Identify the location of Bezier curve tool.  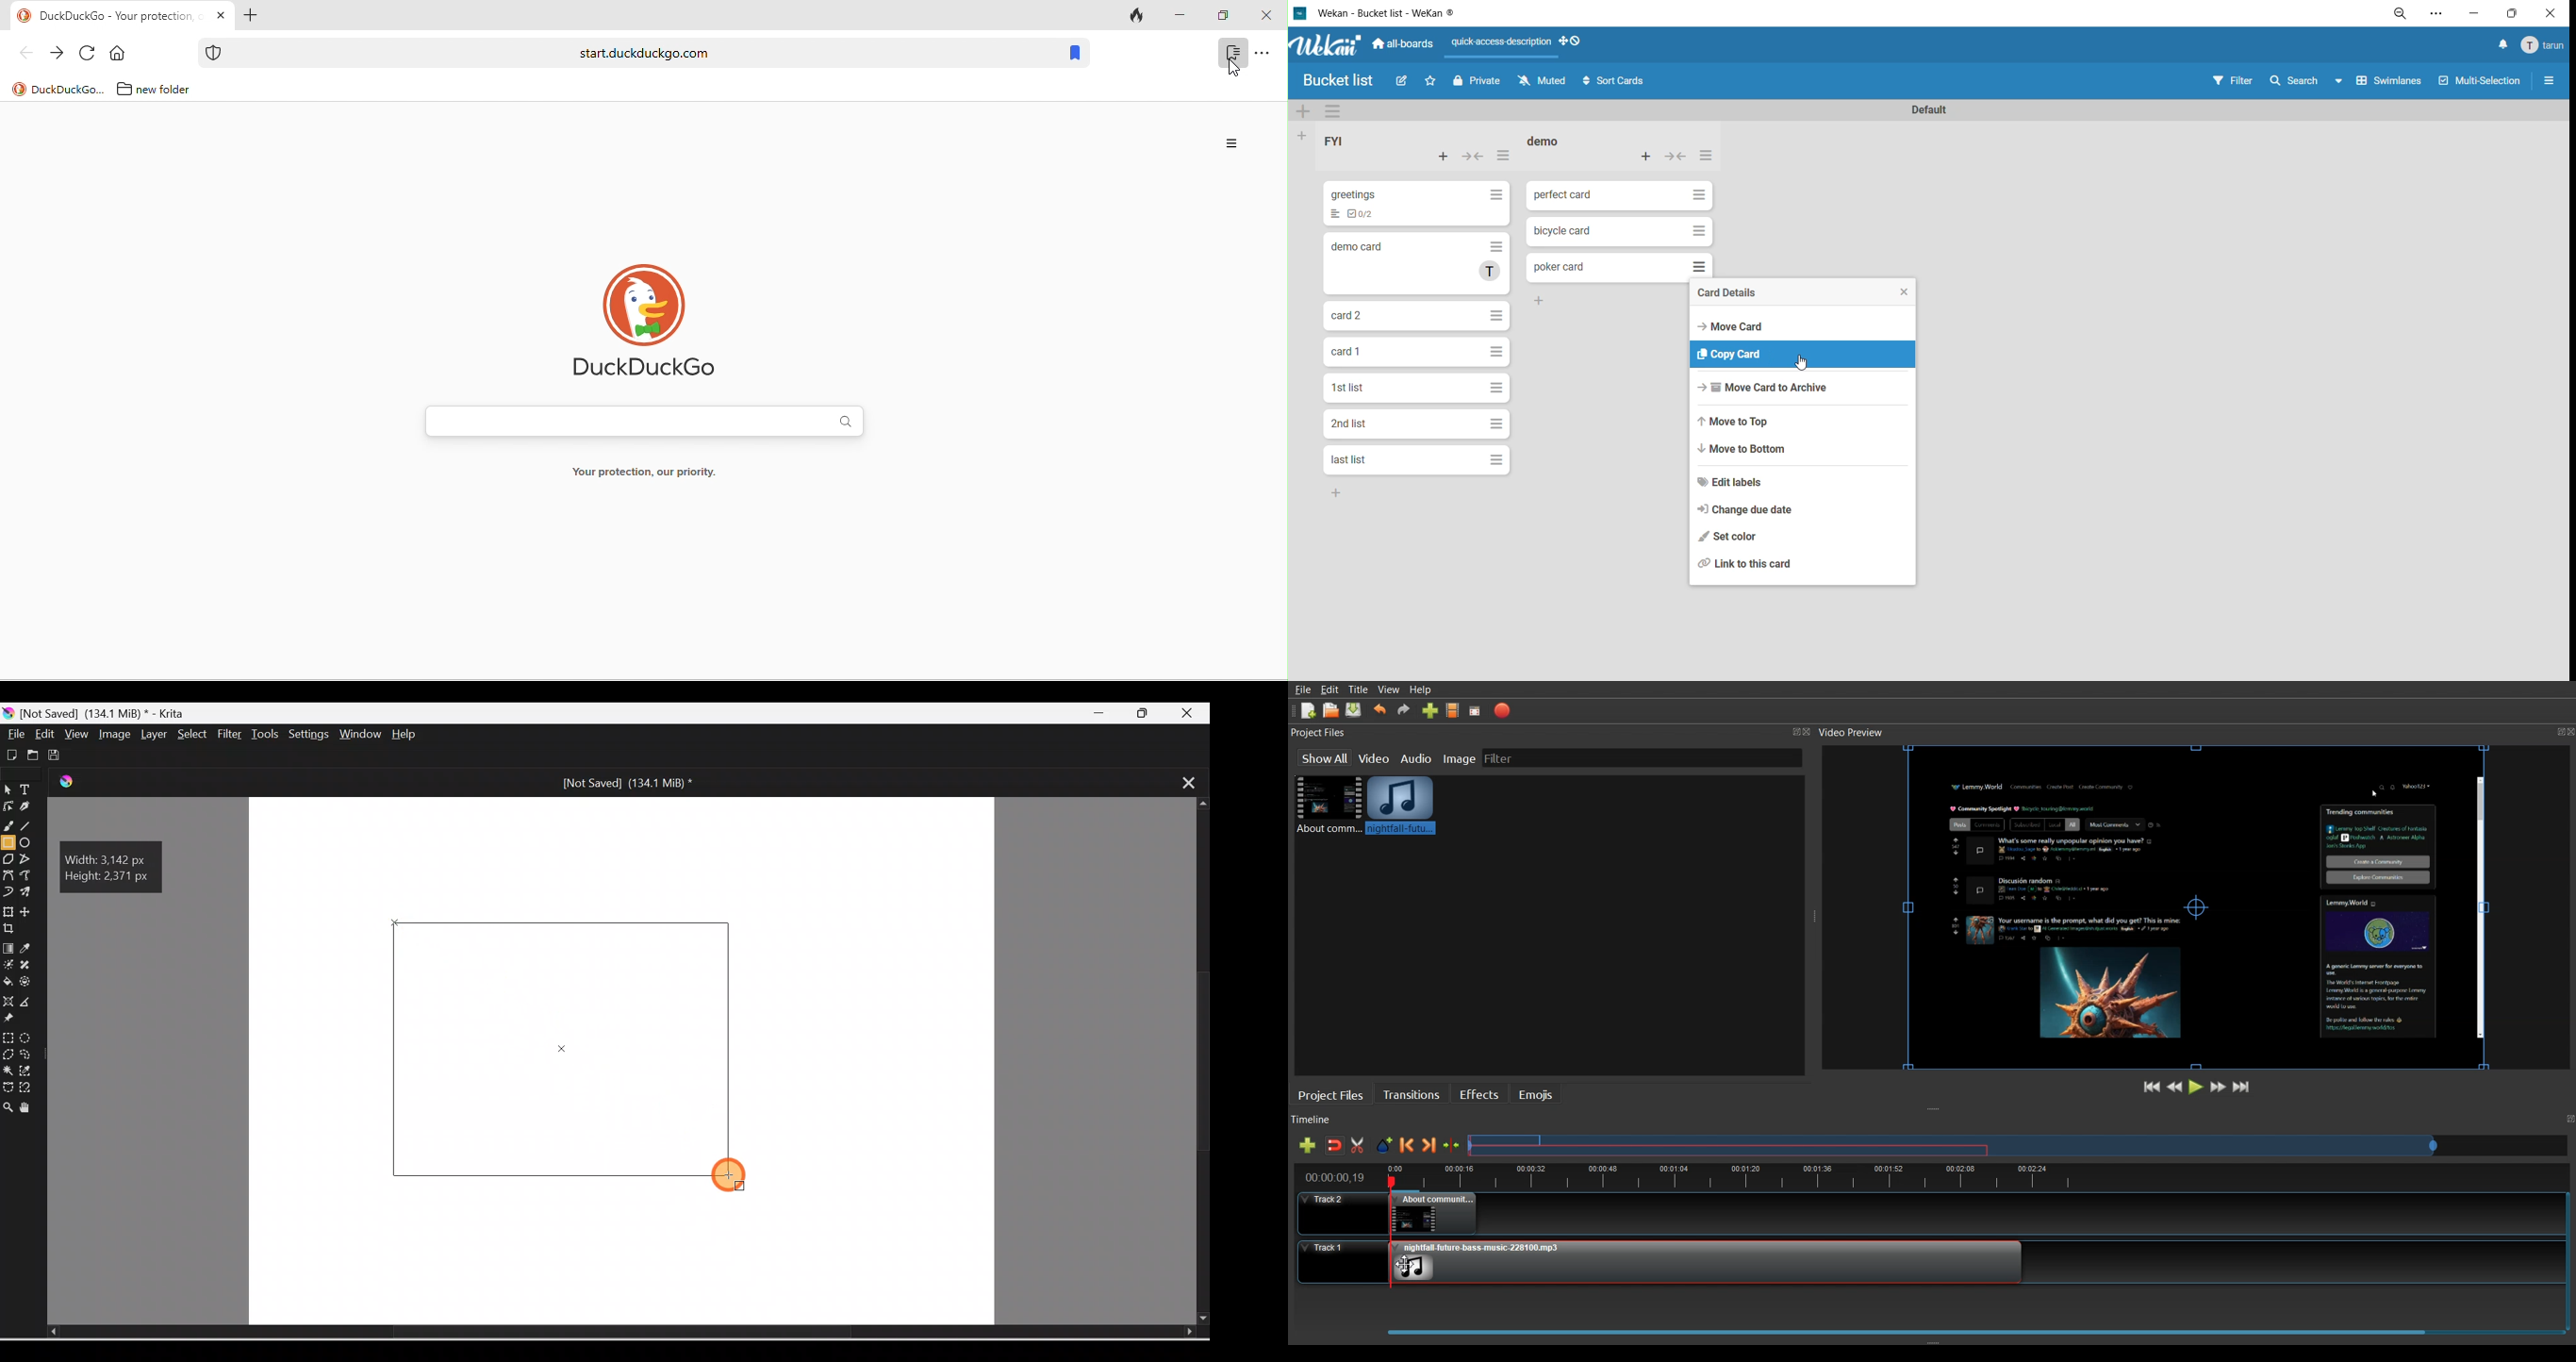
(9, 875).